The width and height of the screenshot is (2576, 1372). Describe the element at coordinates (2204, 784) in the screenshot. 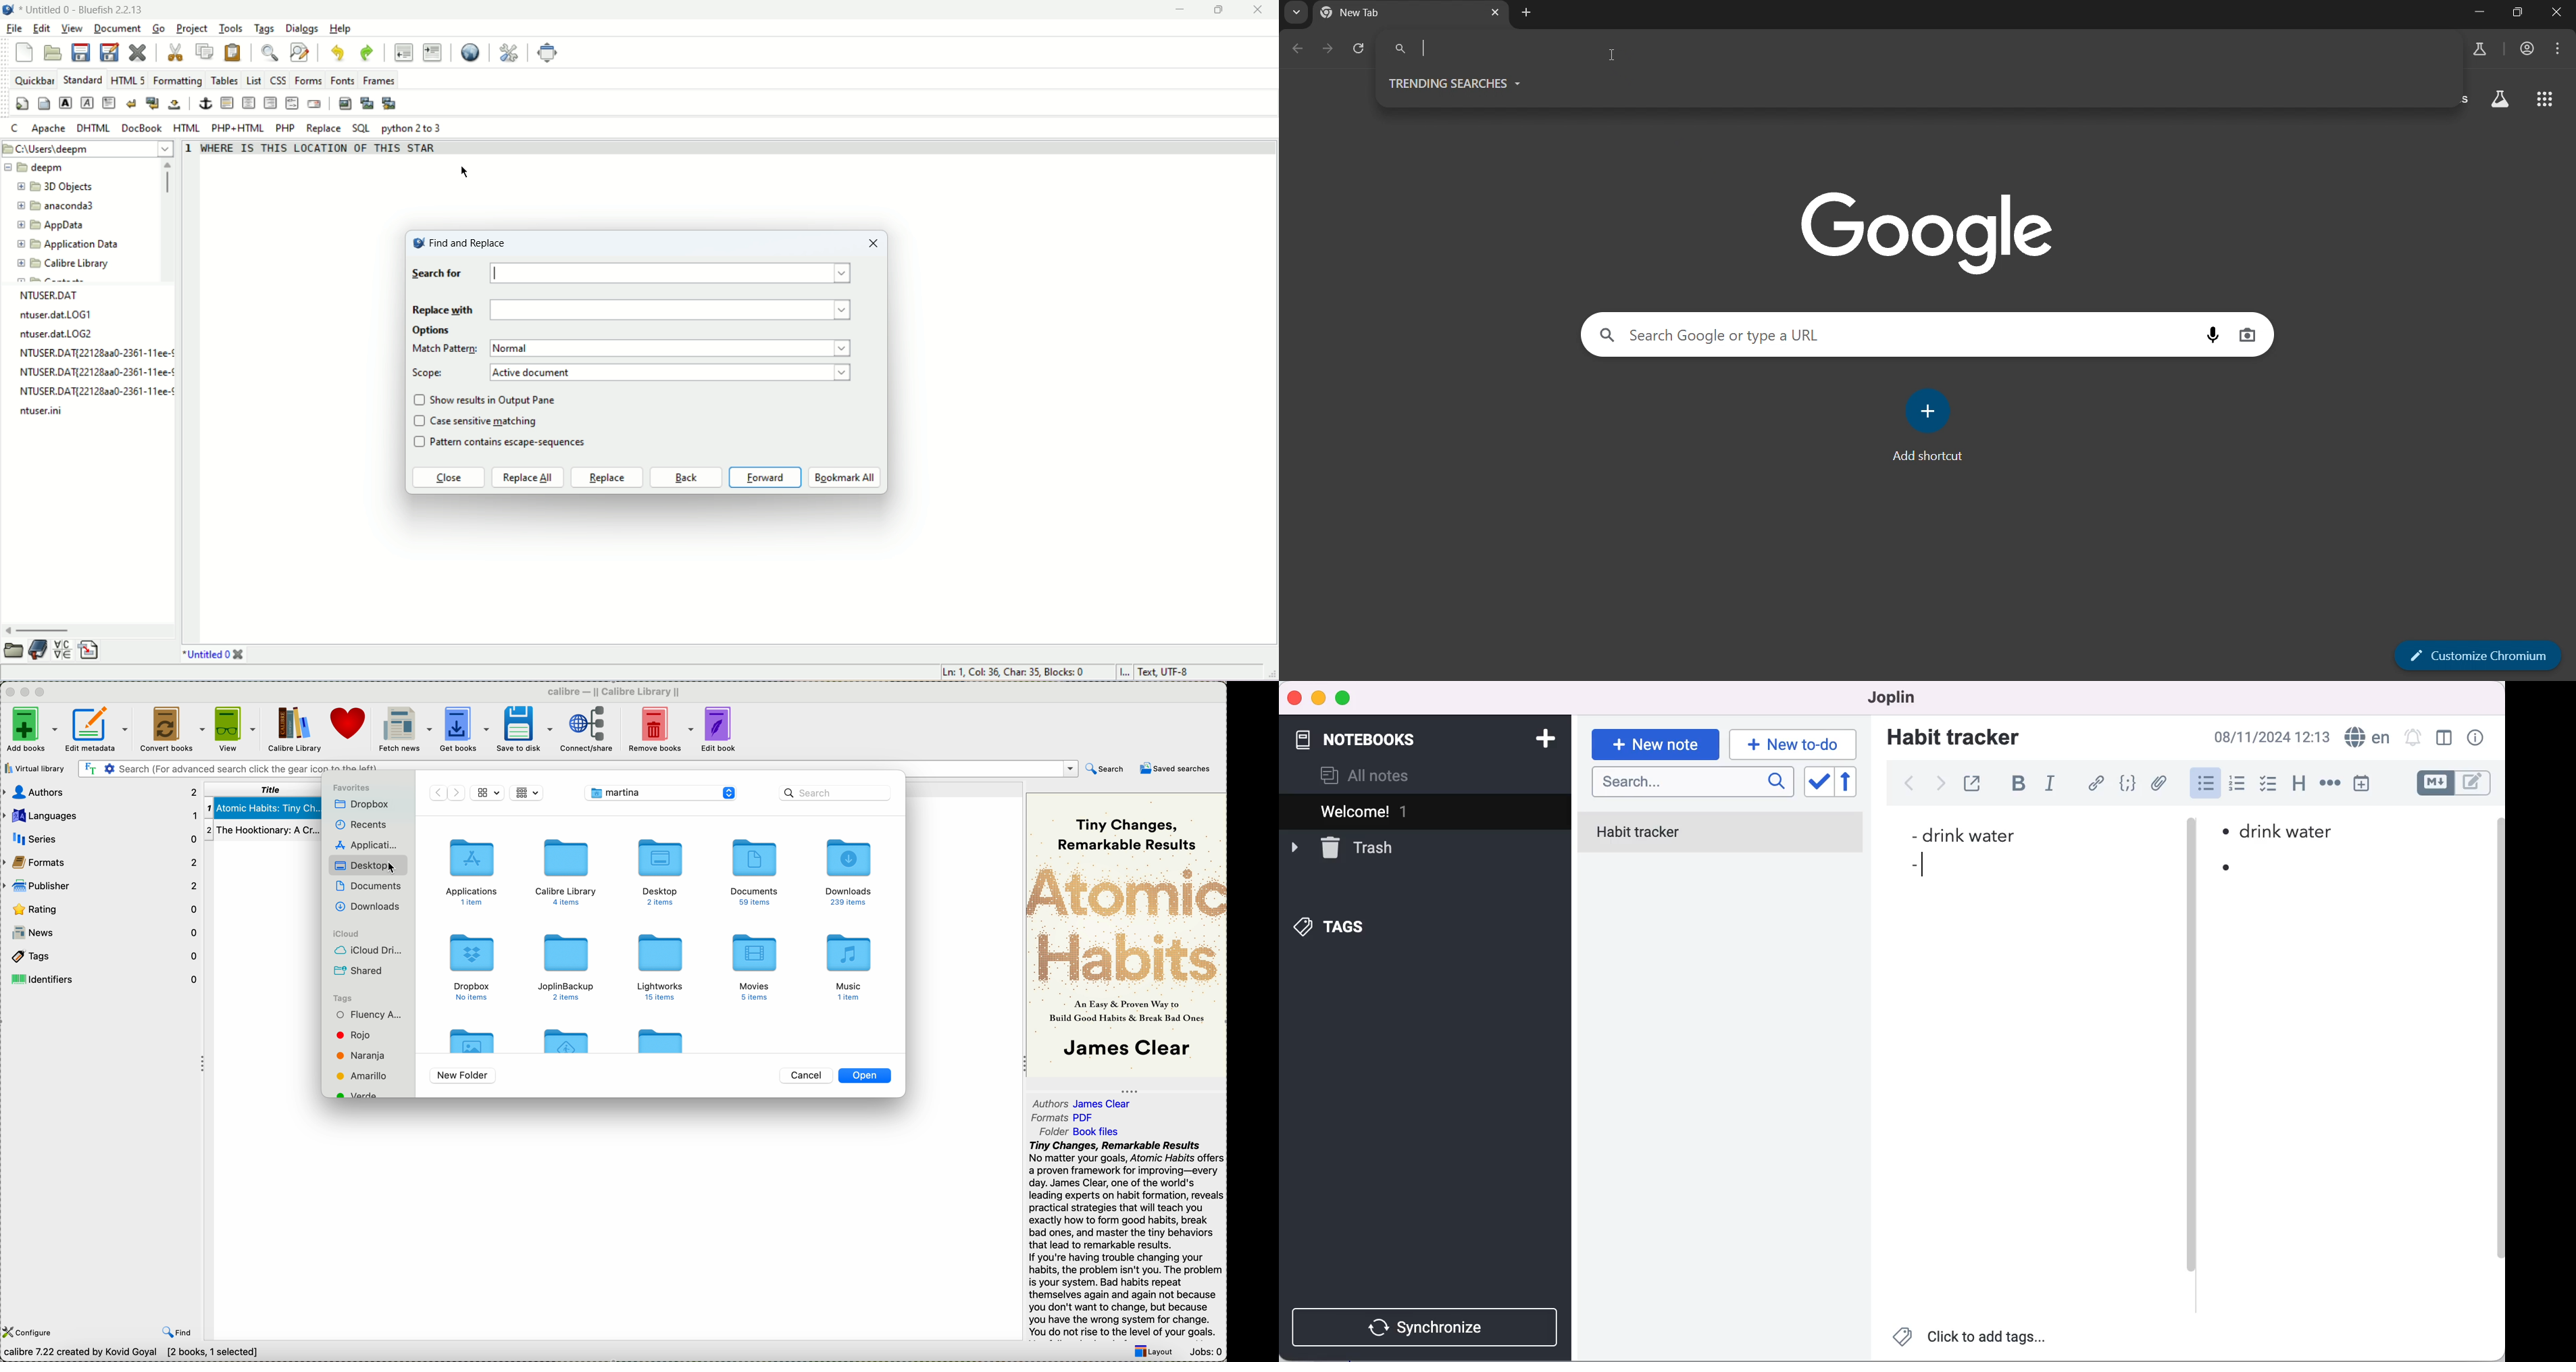

I see `bulleted list` at that location.